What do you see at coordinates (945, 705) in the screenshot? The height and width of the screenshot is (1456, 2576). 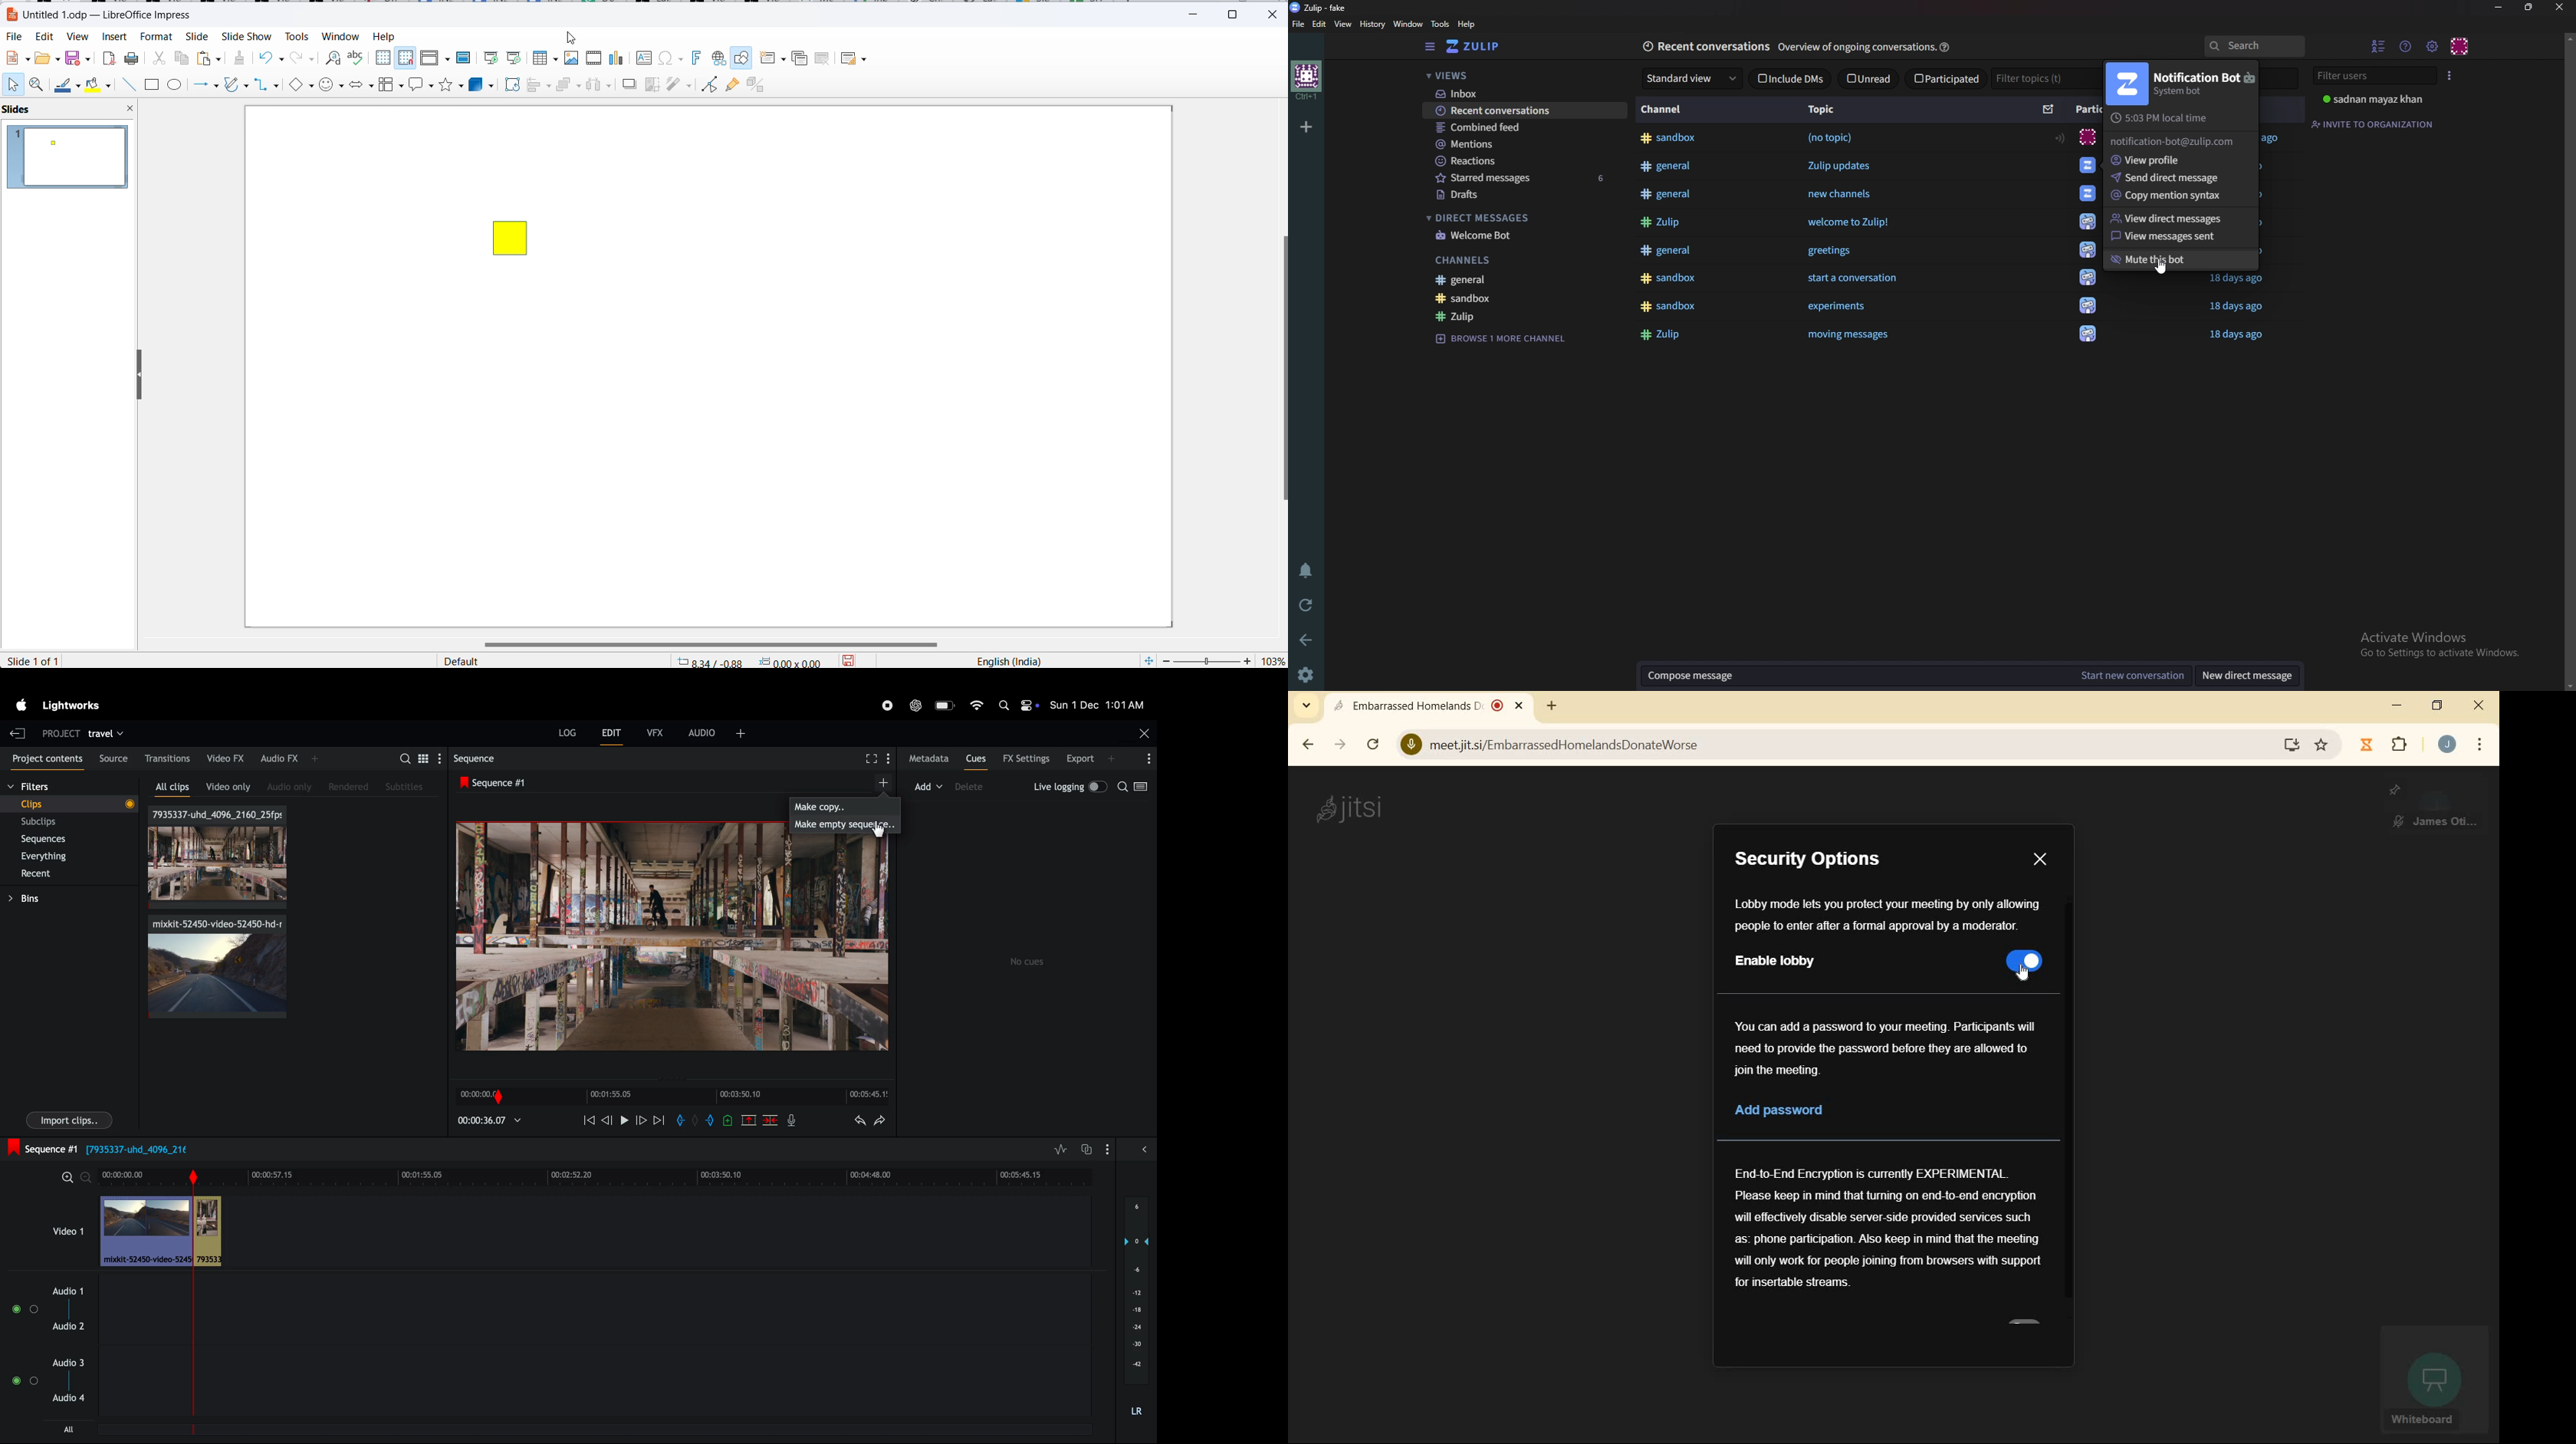 I see `battery` at bounding box center [945, 705].